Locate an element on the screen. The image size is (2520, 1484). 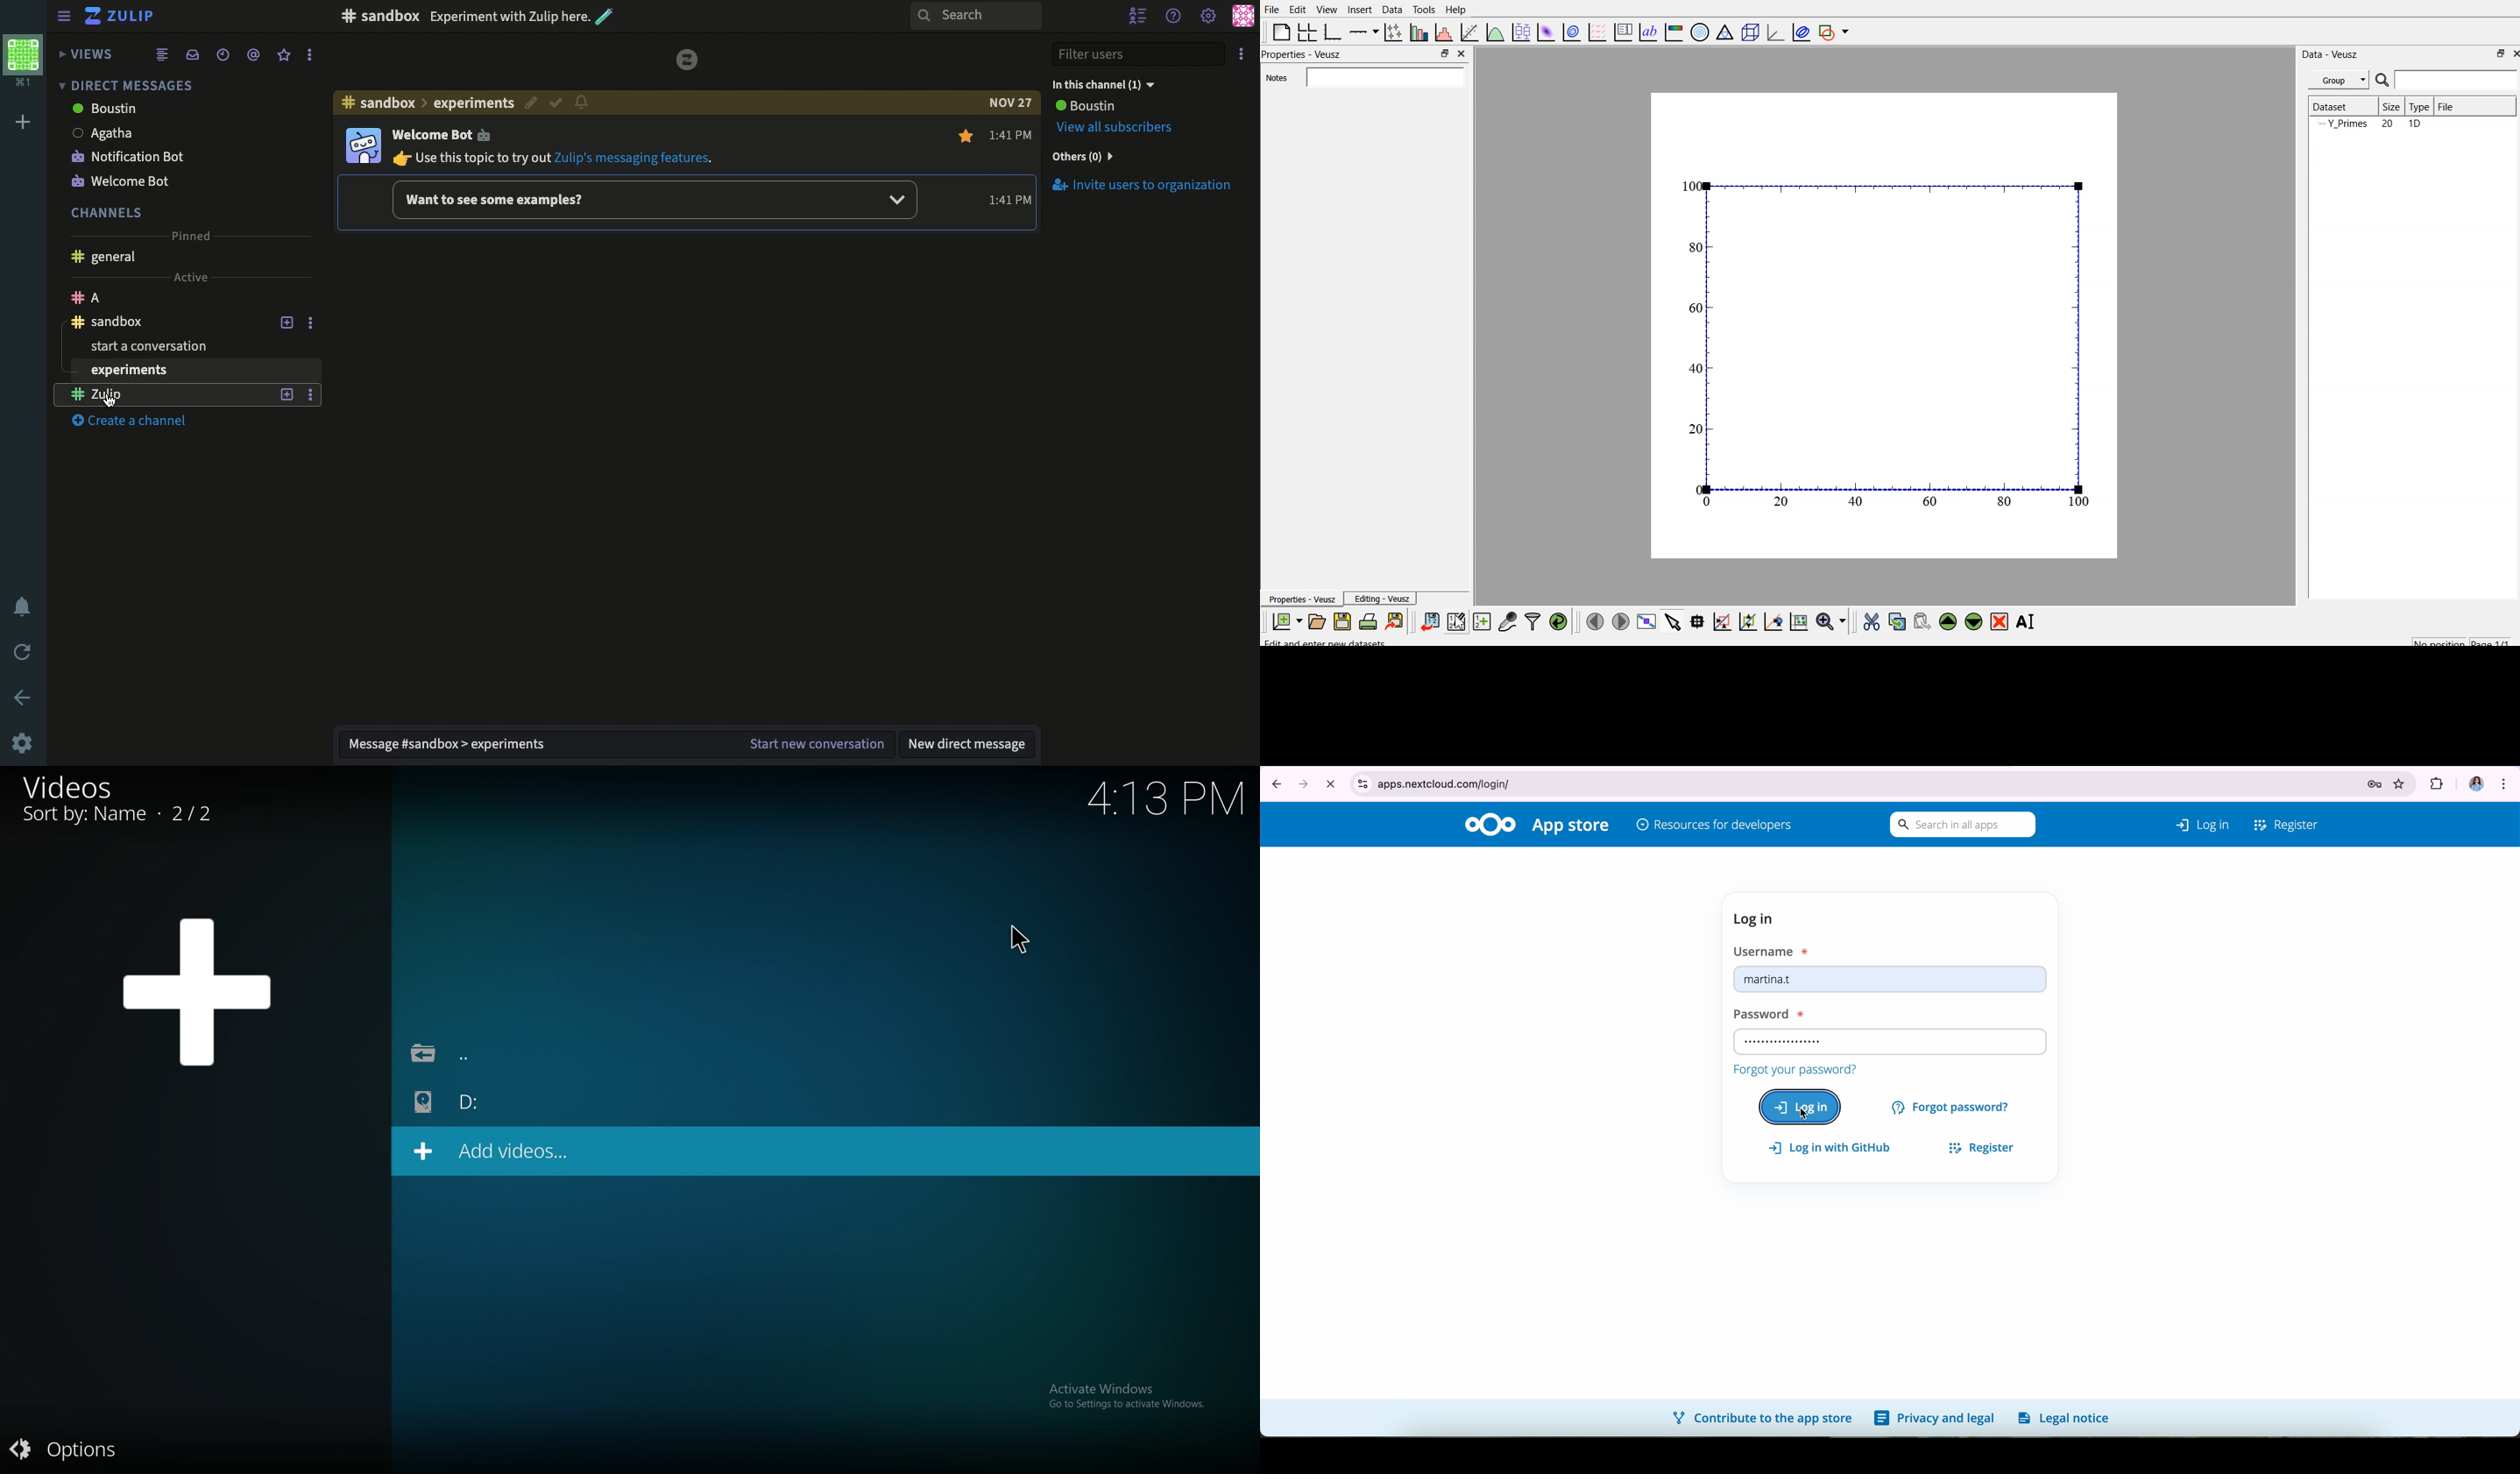
Agatha is located at coordinates (166, 132).